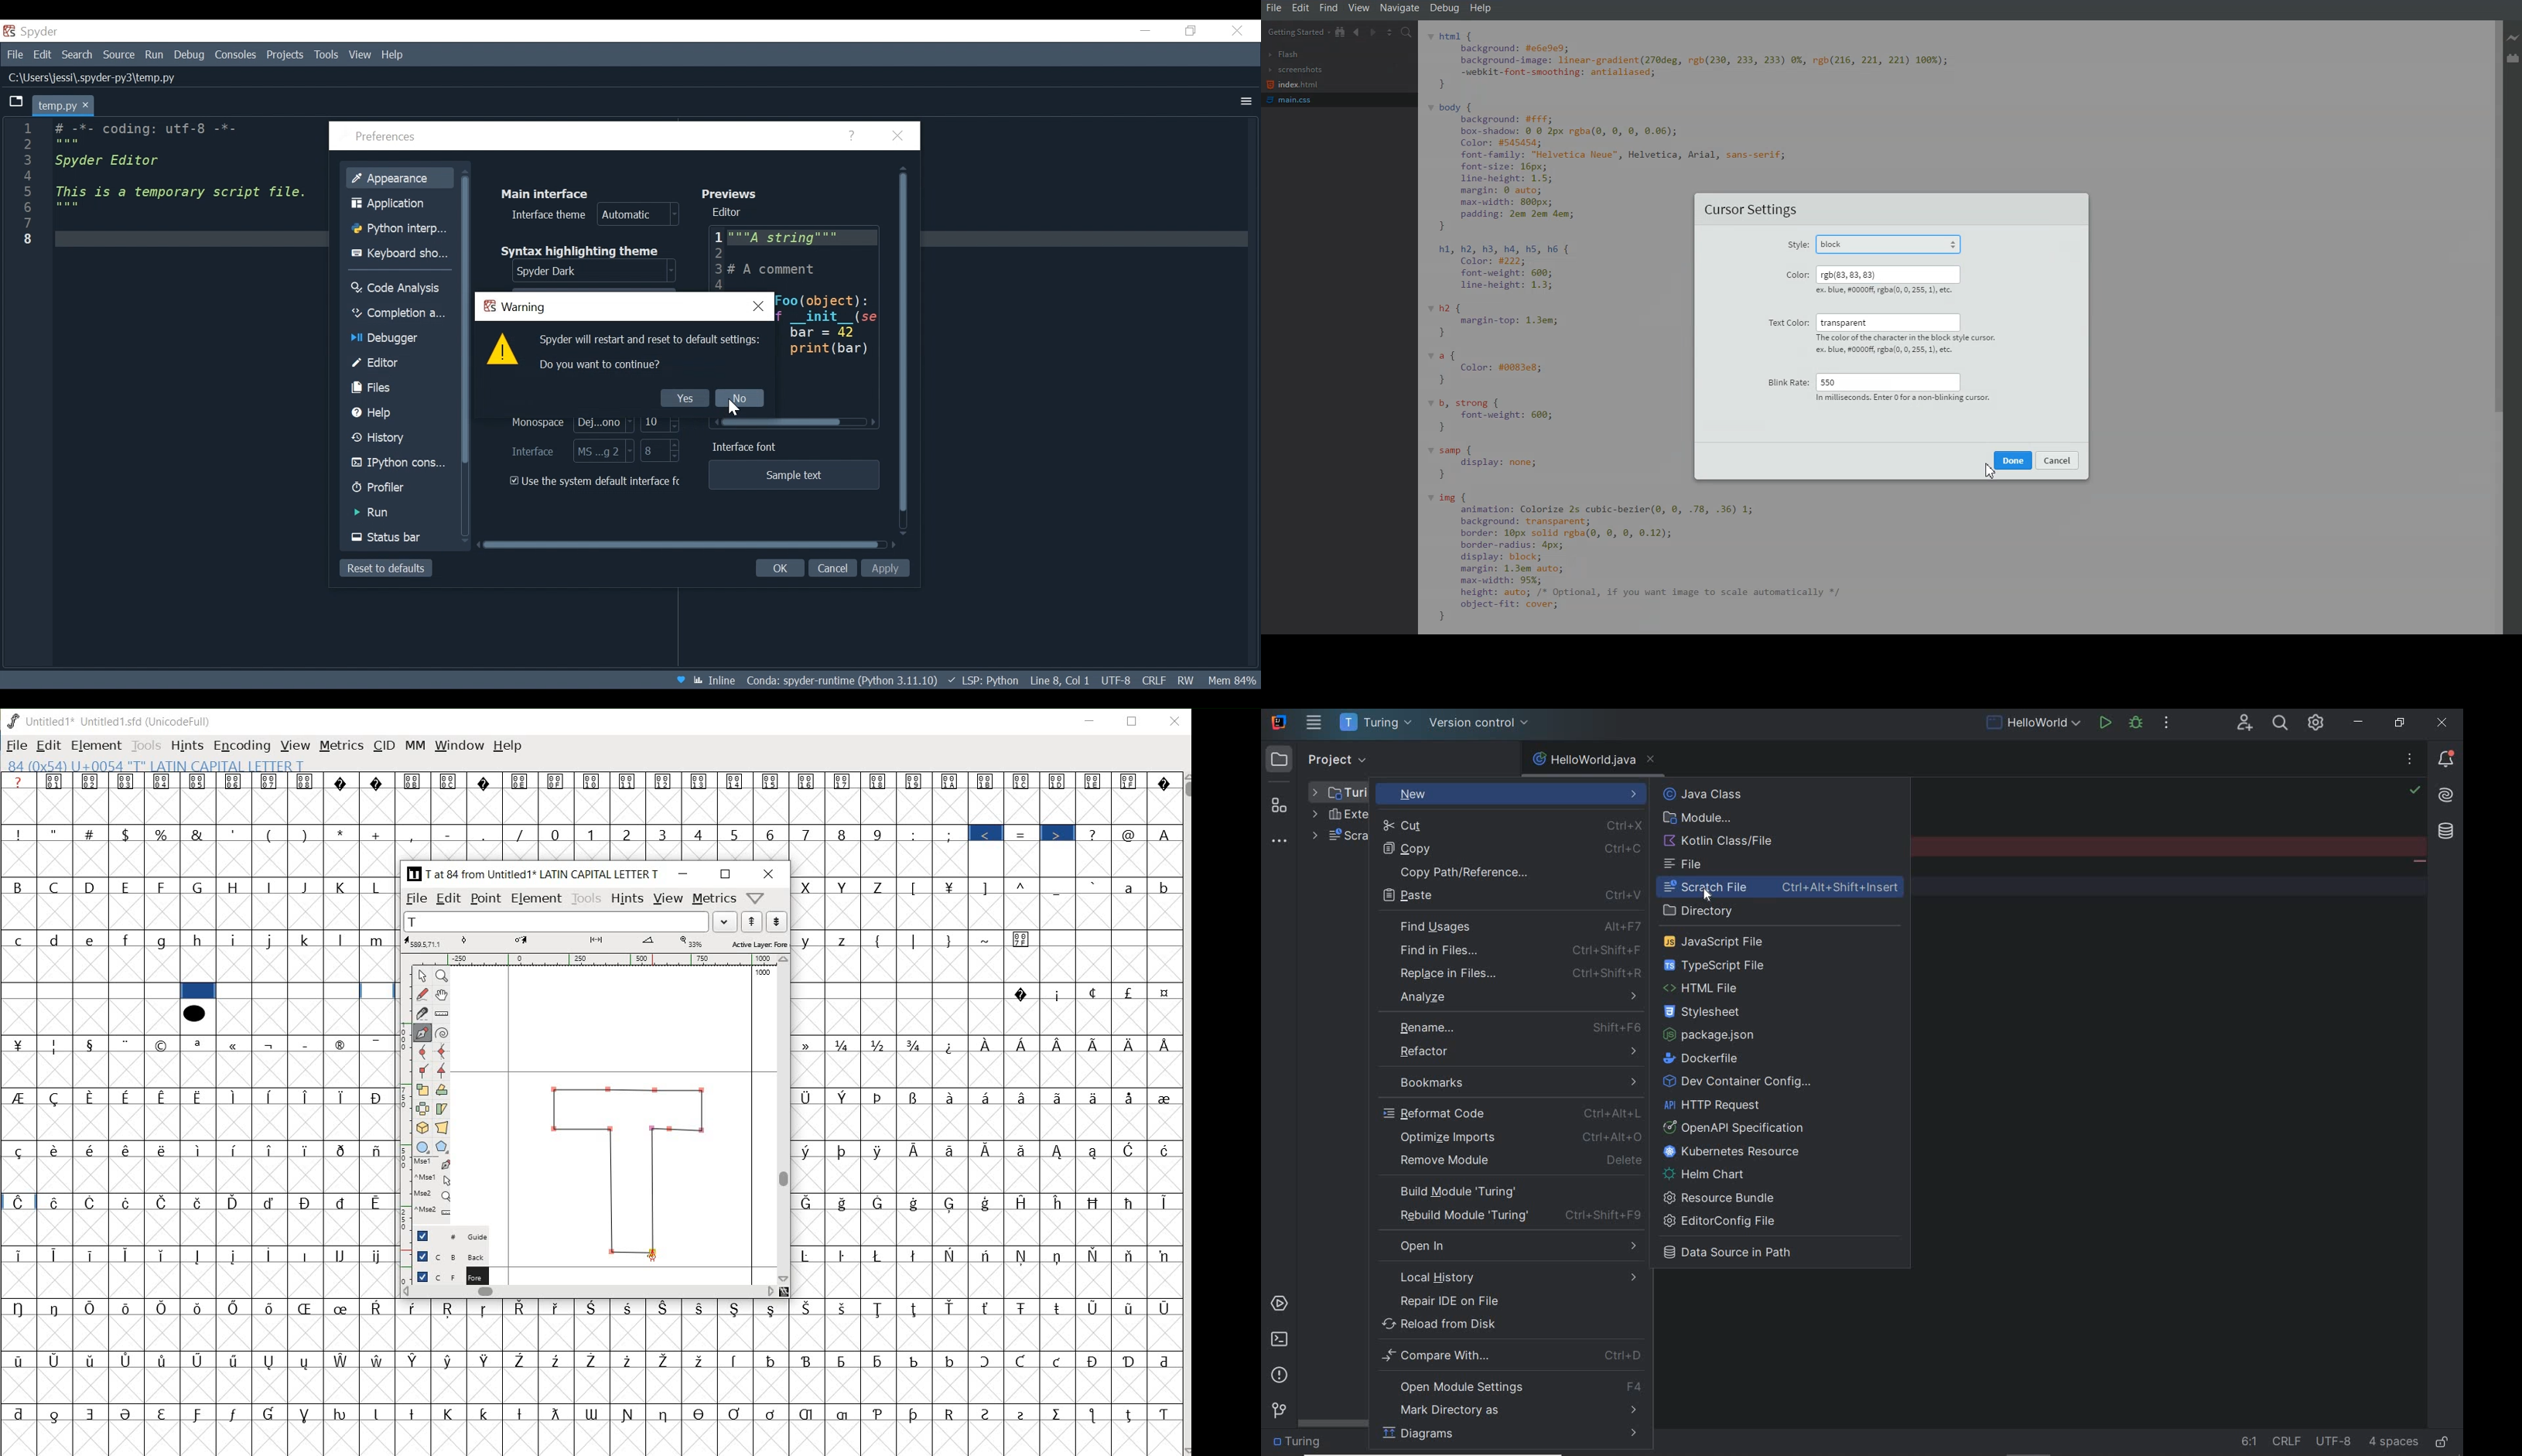 This screenshot has width=2548, height=1456. What do you see at coordinates (550, 192) in the screenshot?
I see `Main Interface` at bounding box center [550, 192].